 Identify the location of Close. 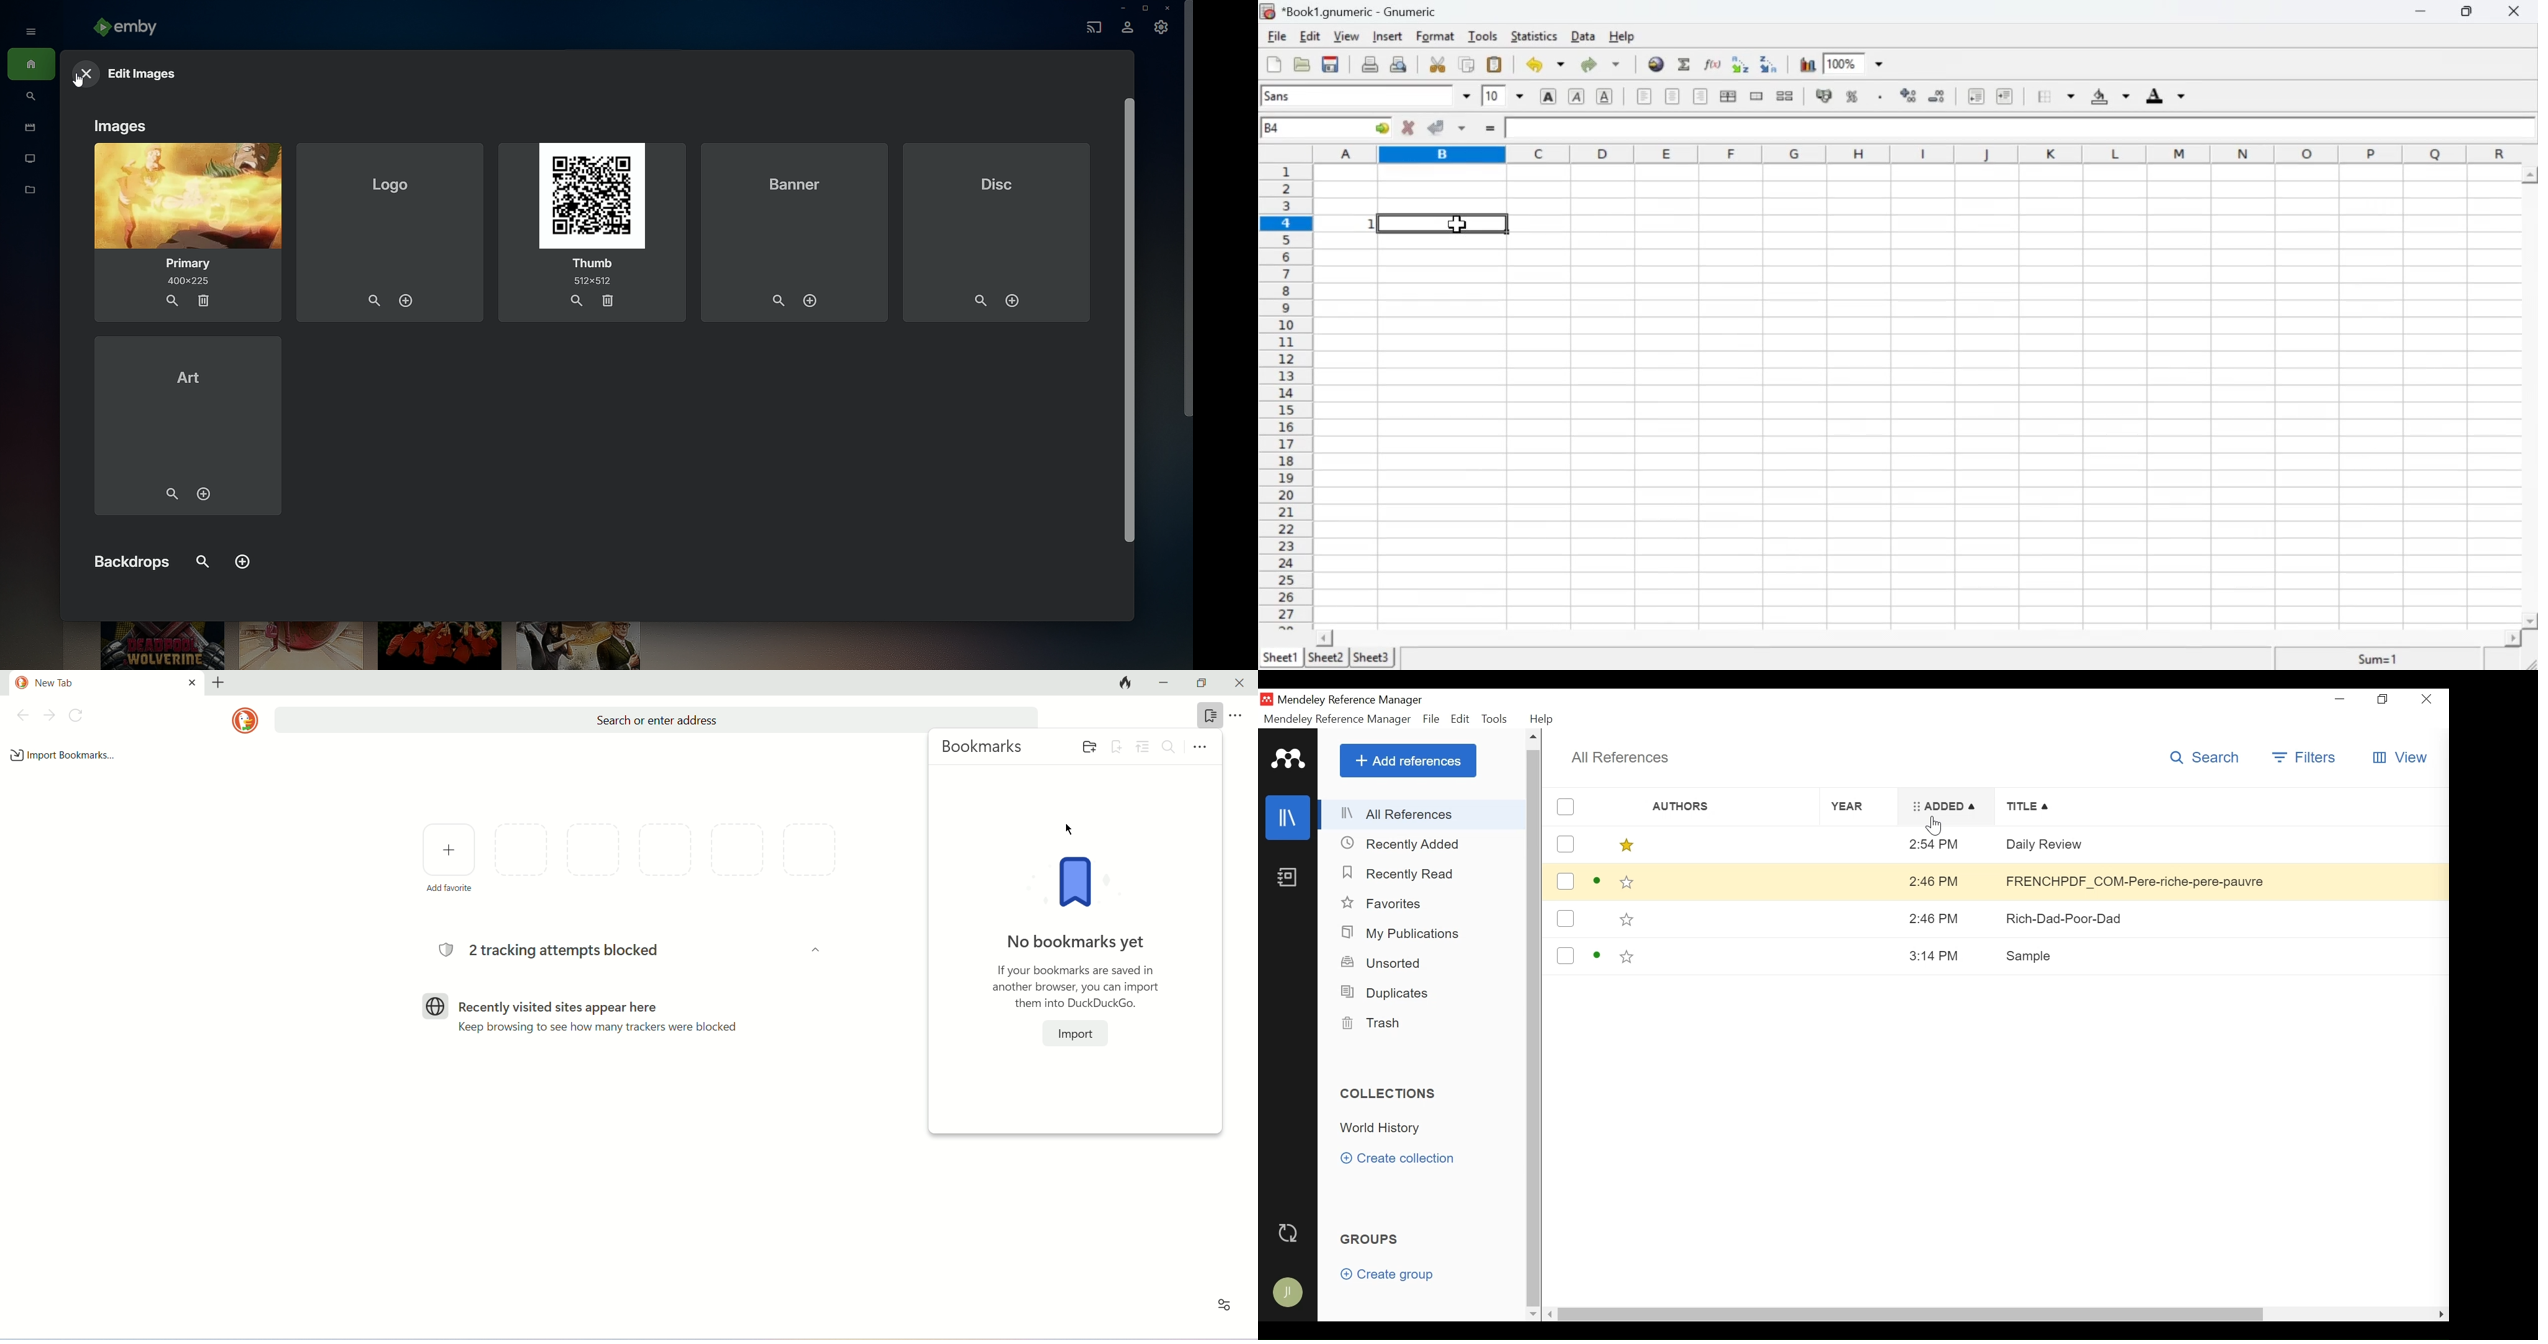
(84, 71).